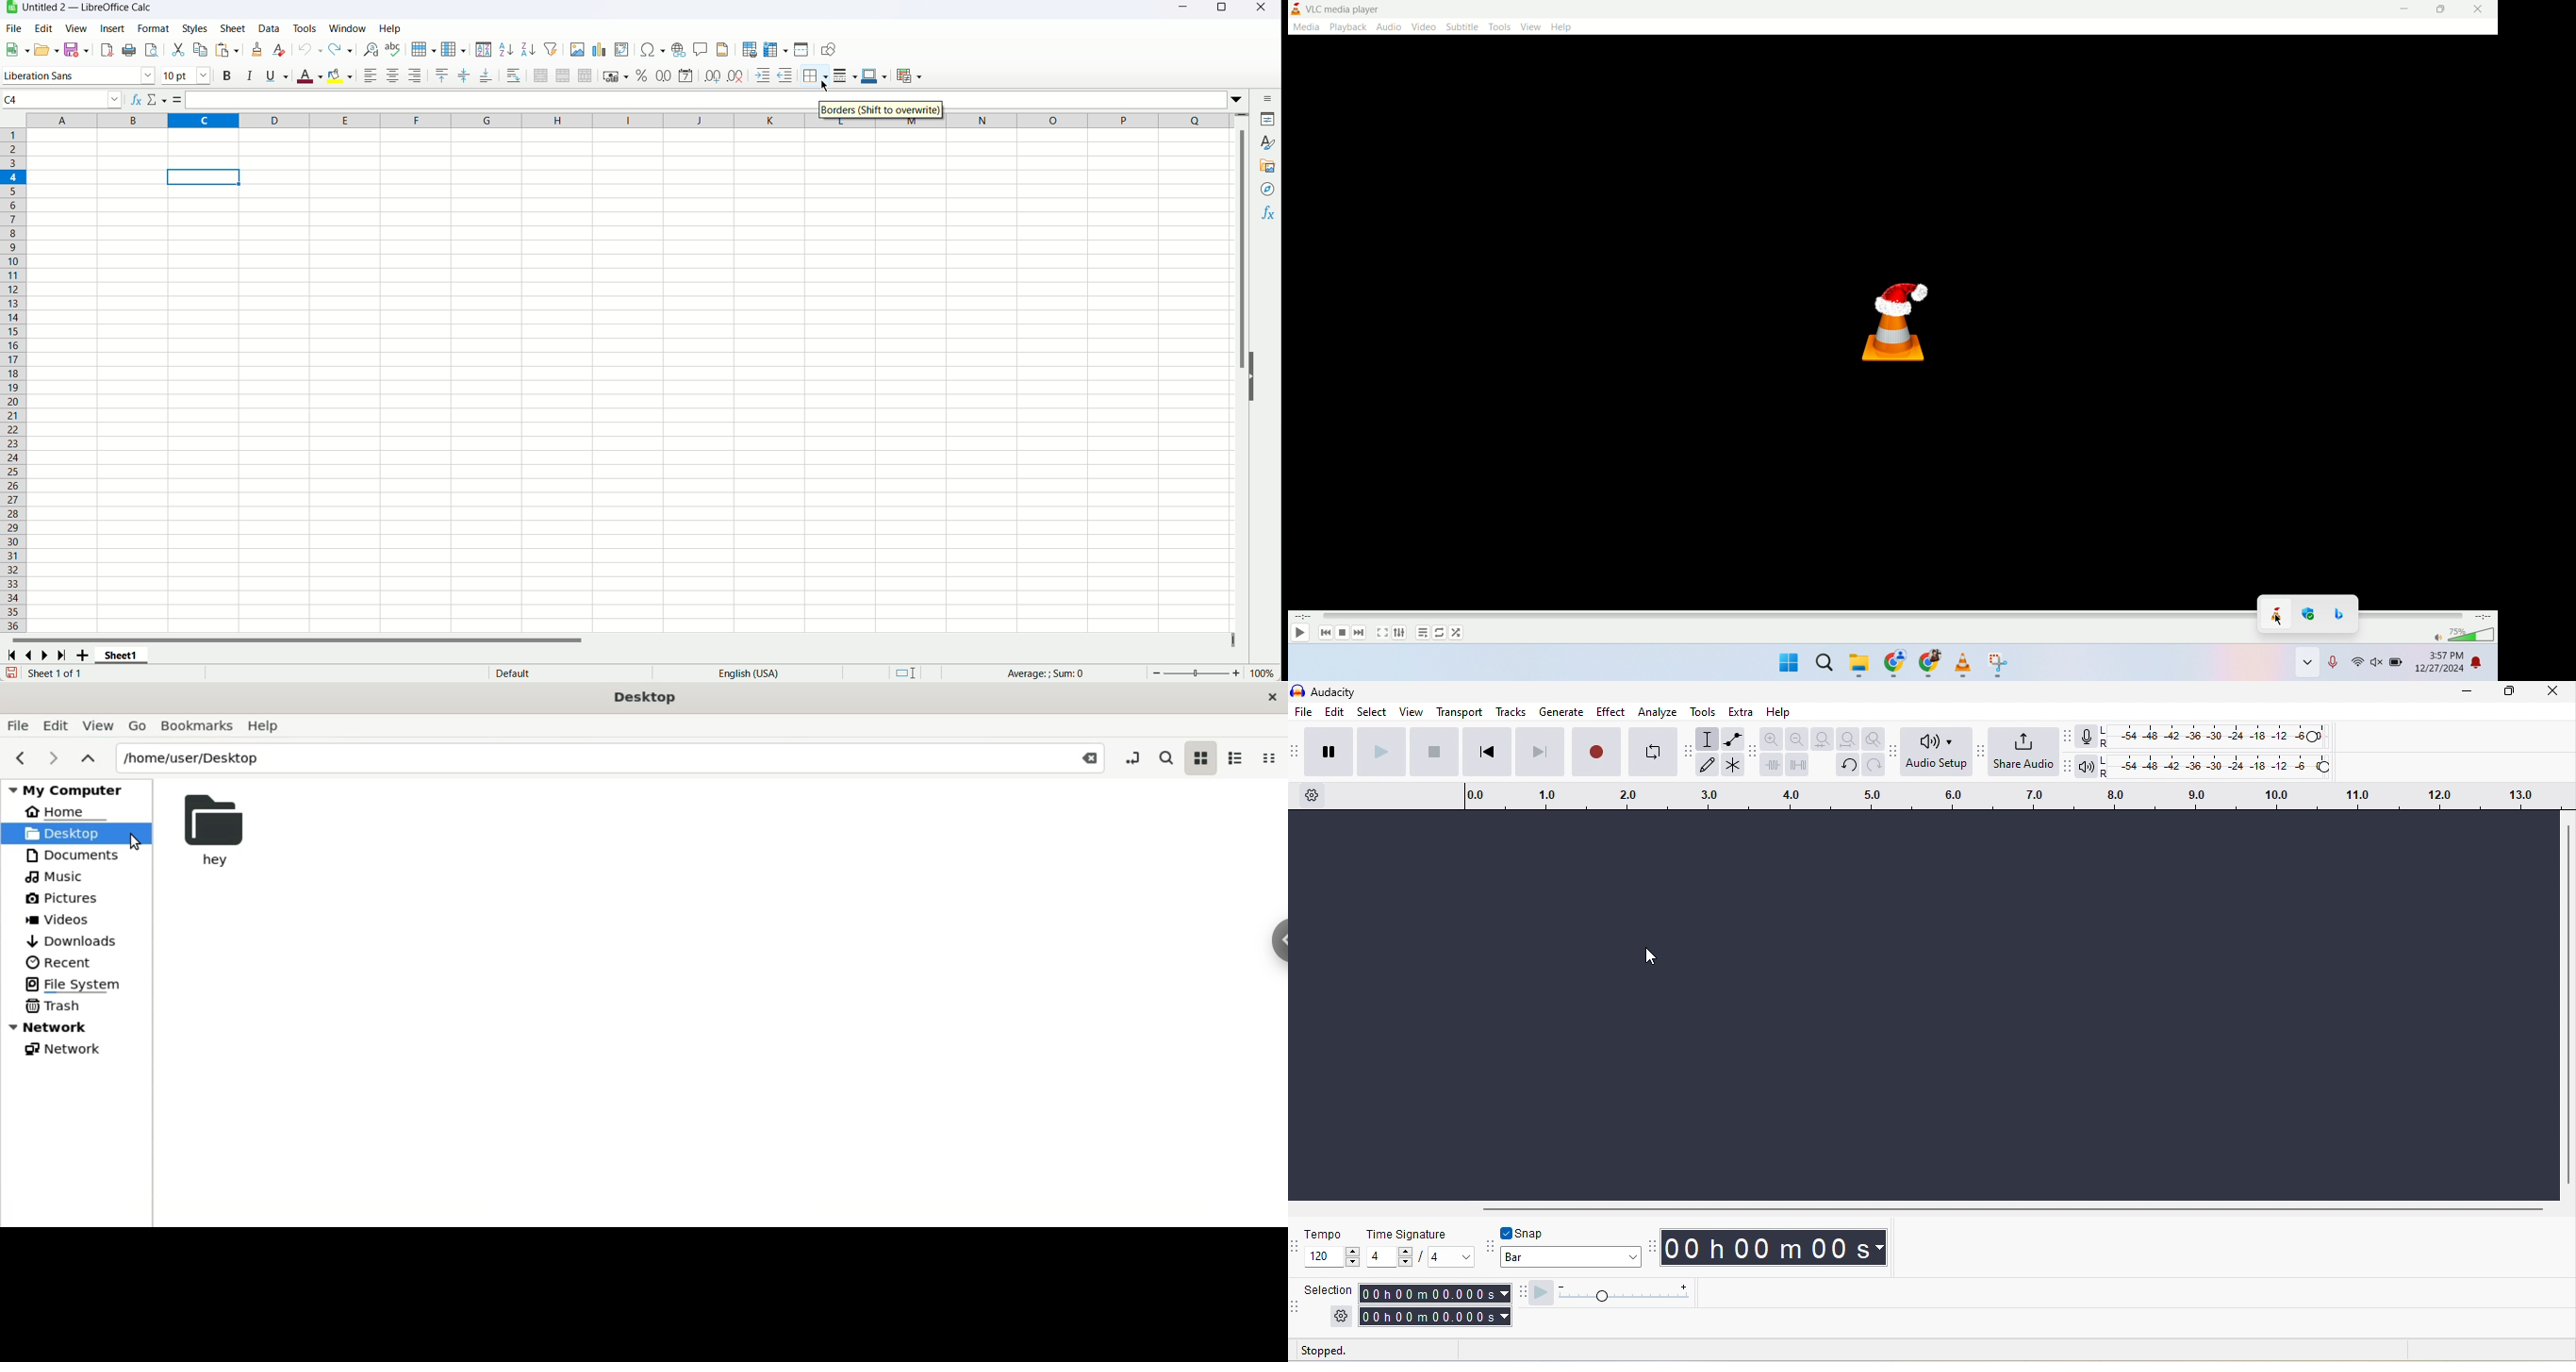 This screenshot has width=2576, height=1372. I want to click on Align bottom, so click(487, 75).